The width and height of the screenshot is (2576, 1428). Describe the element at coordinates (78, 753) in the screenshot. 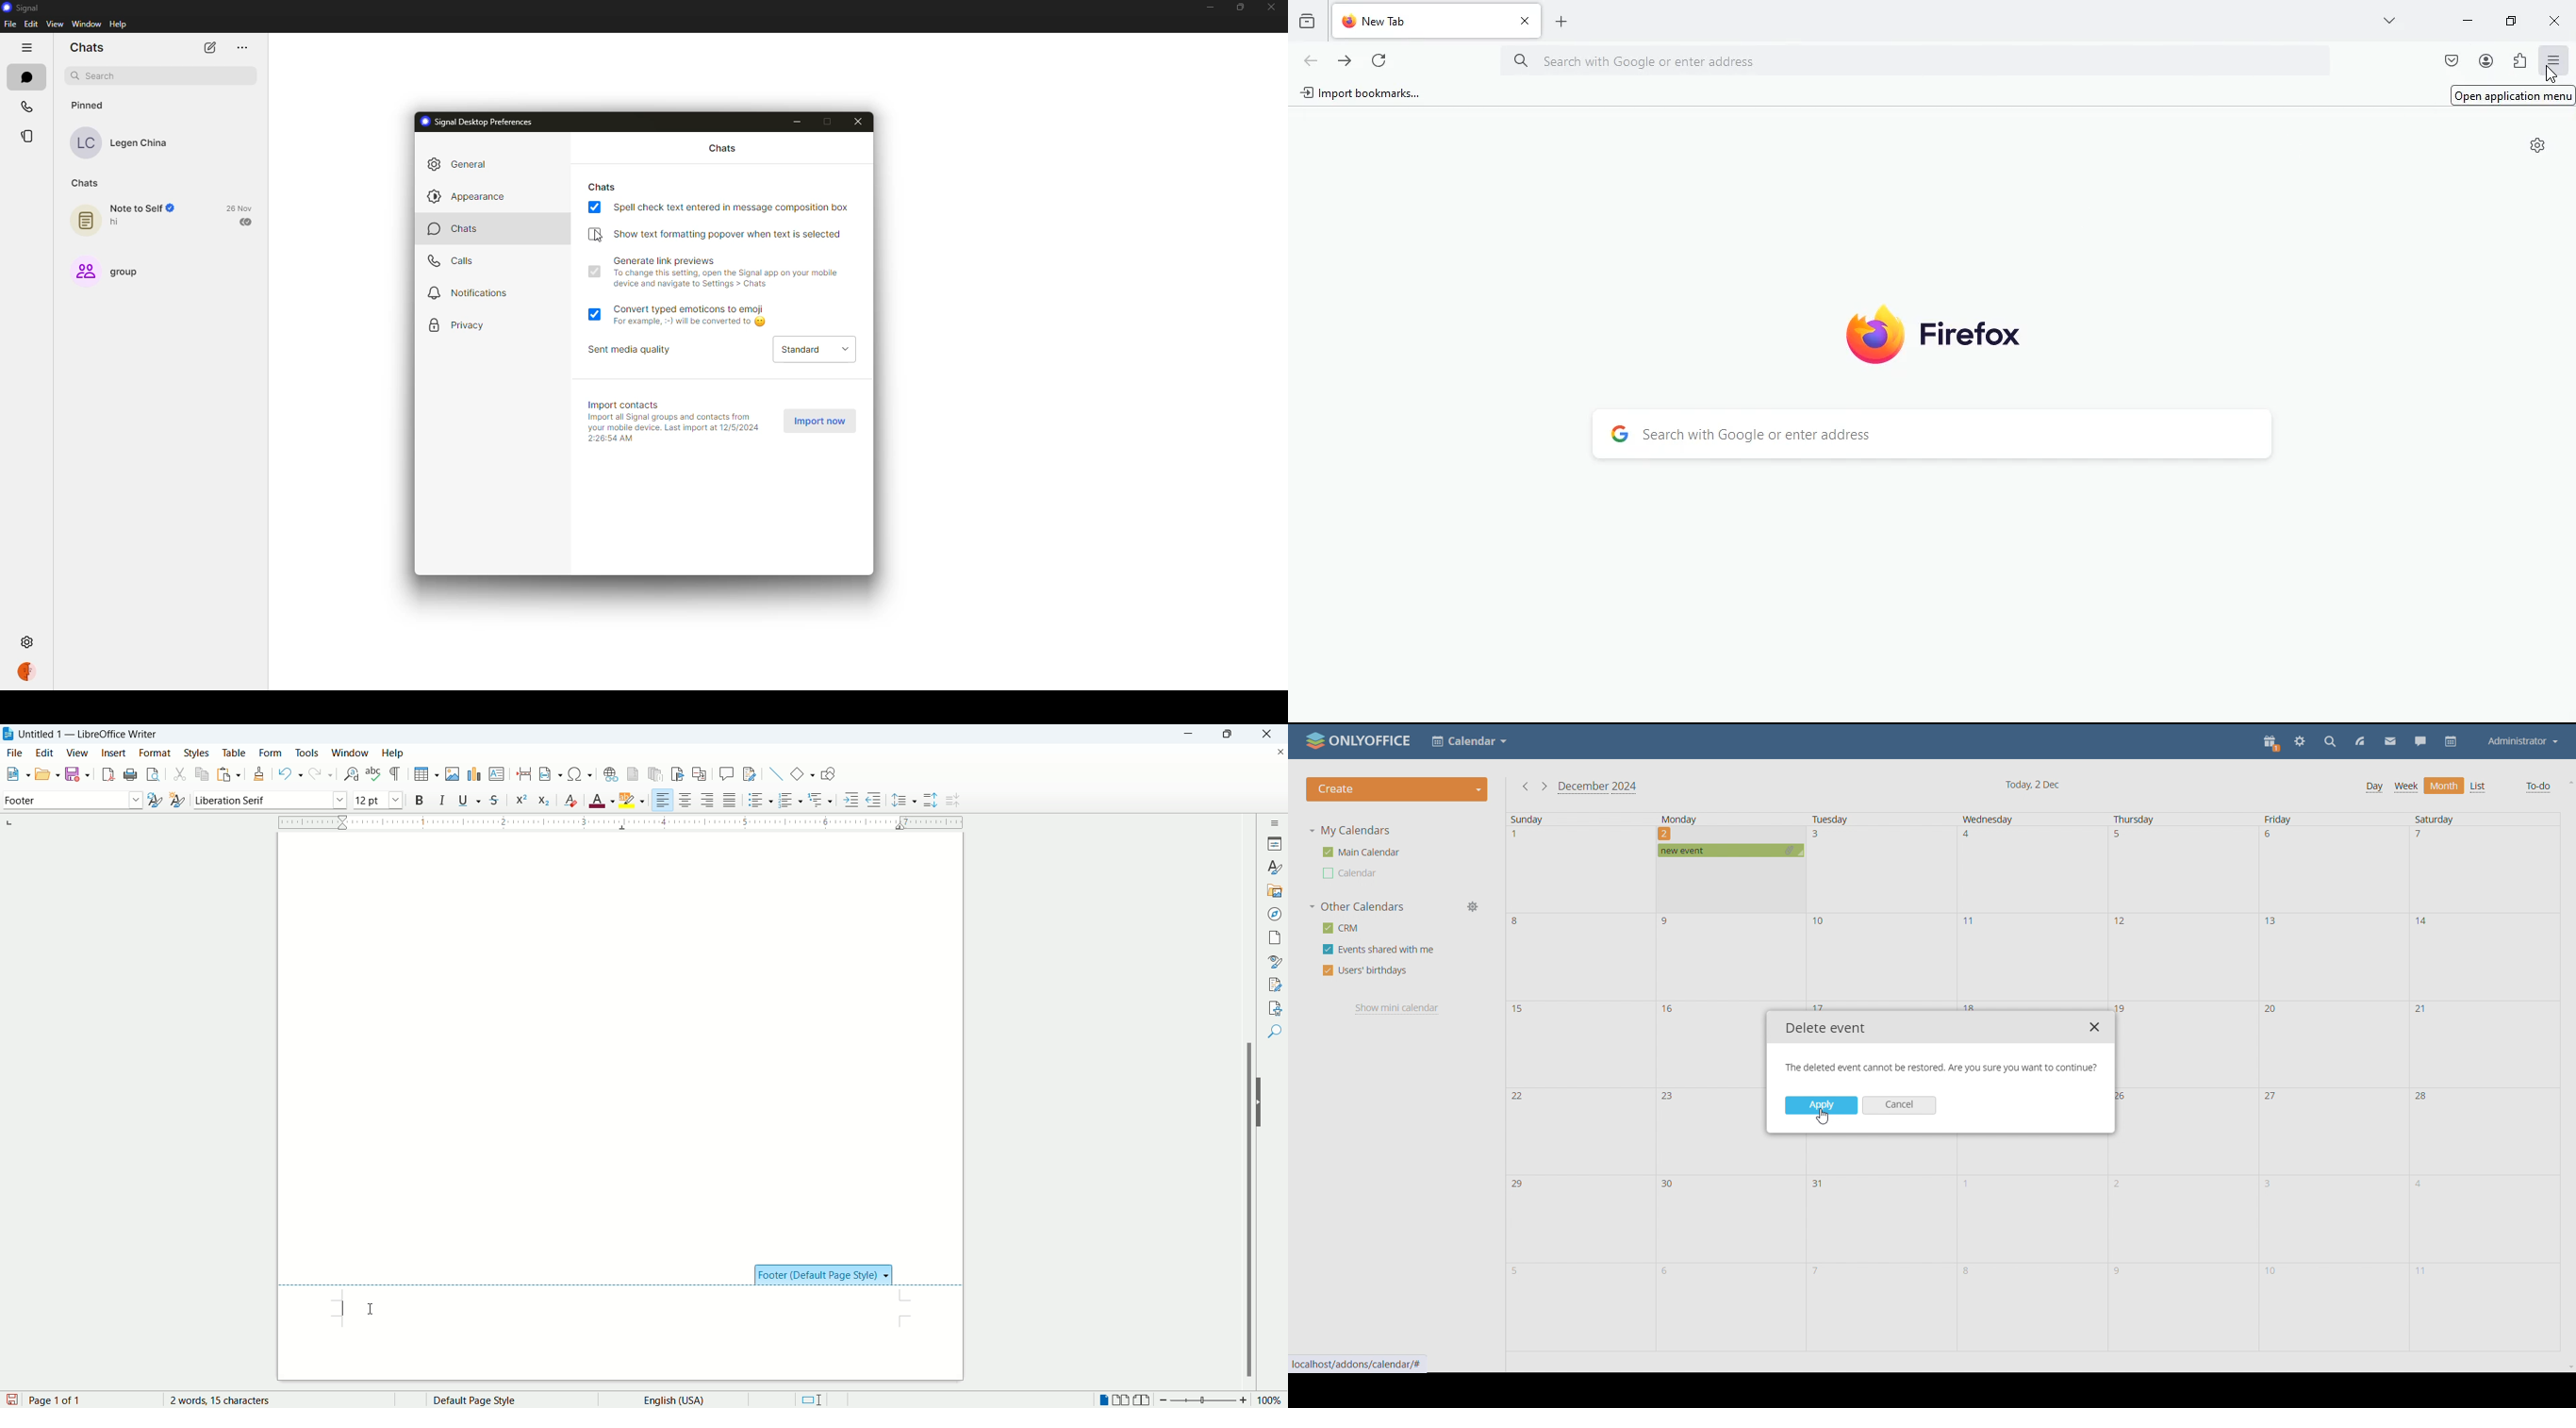

I see `view` at that location.